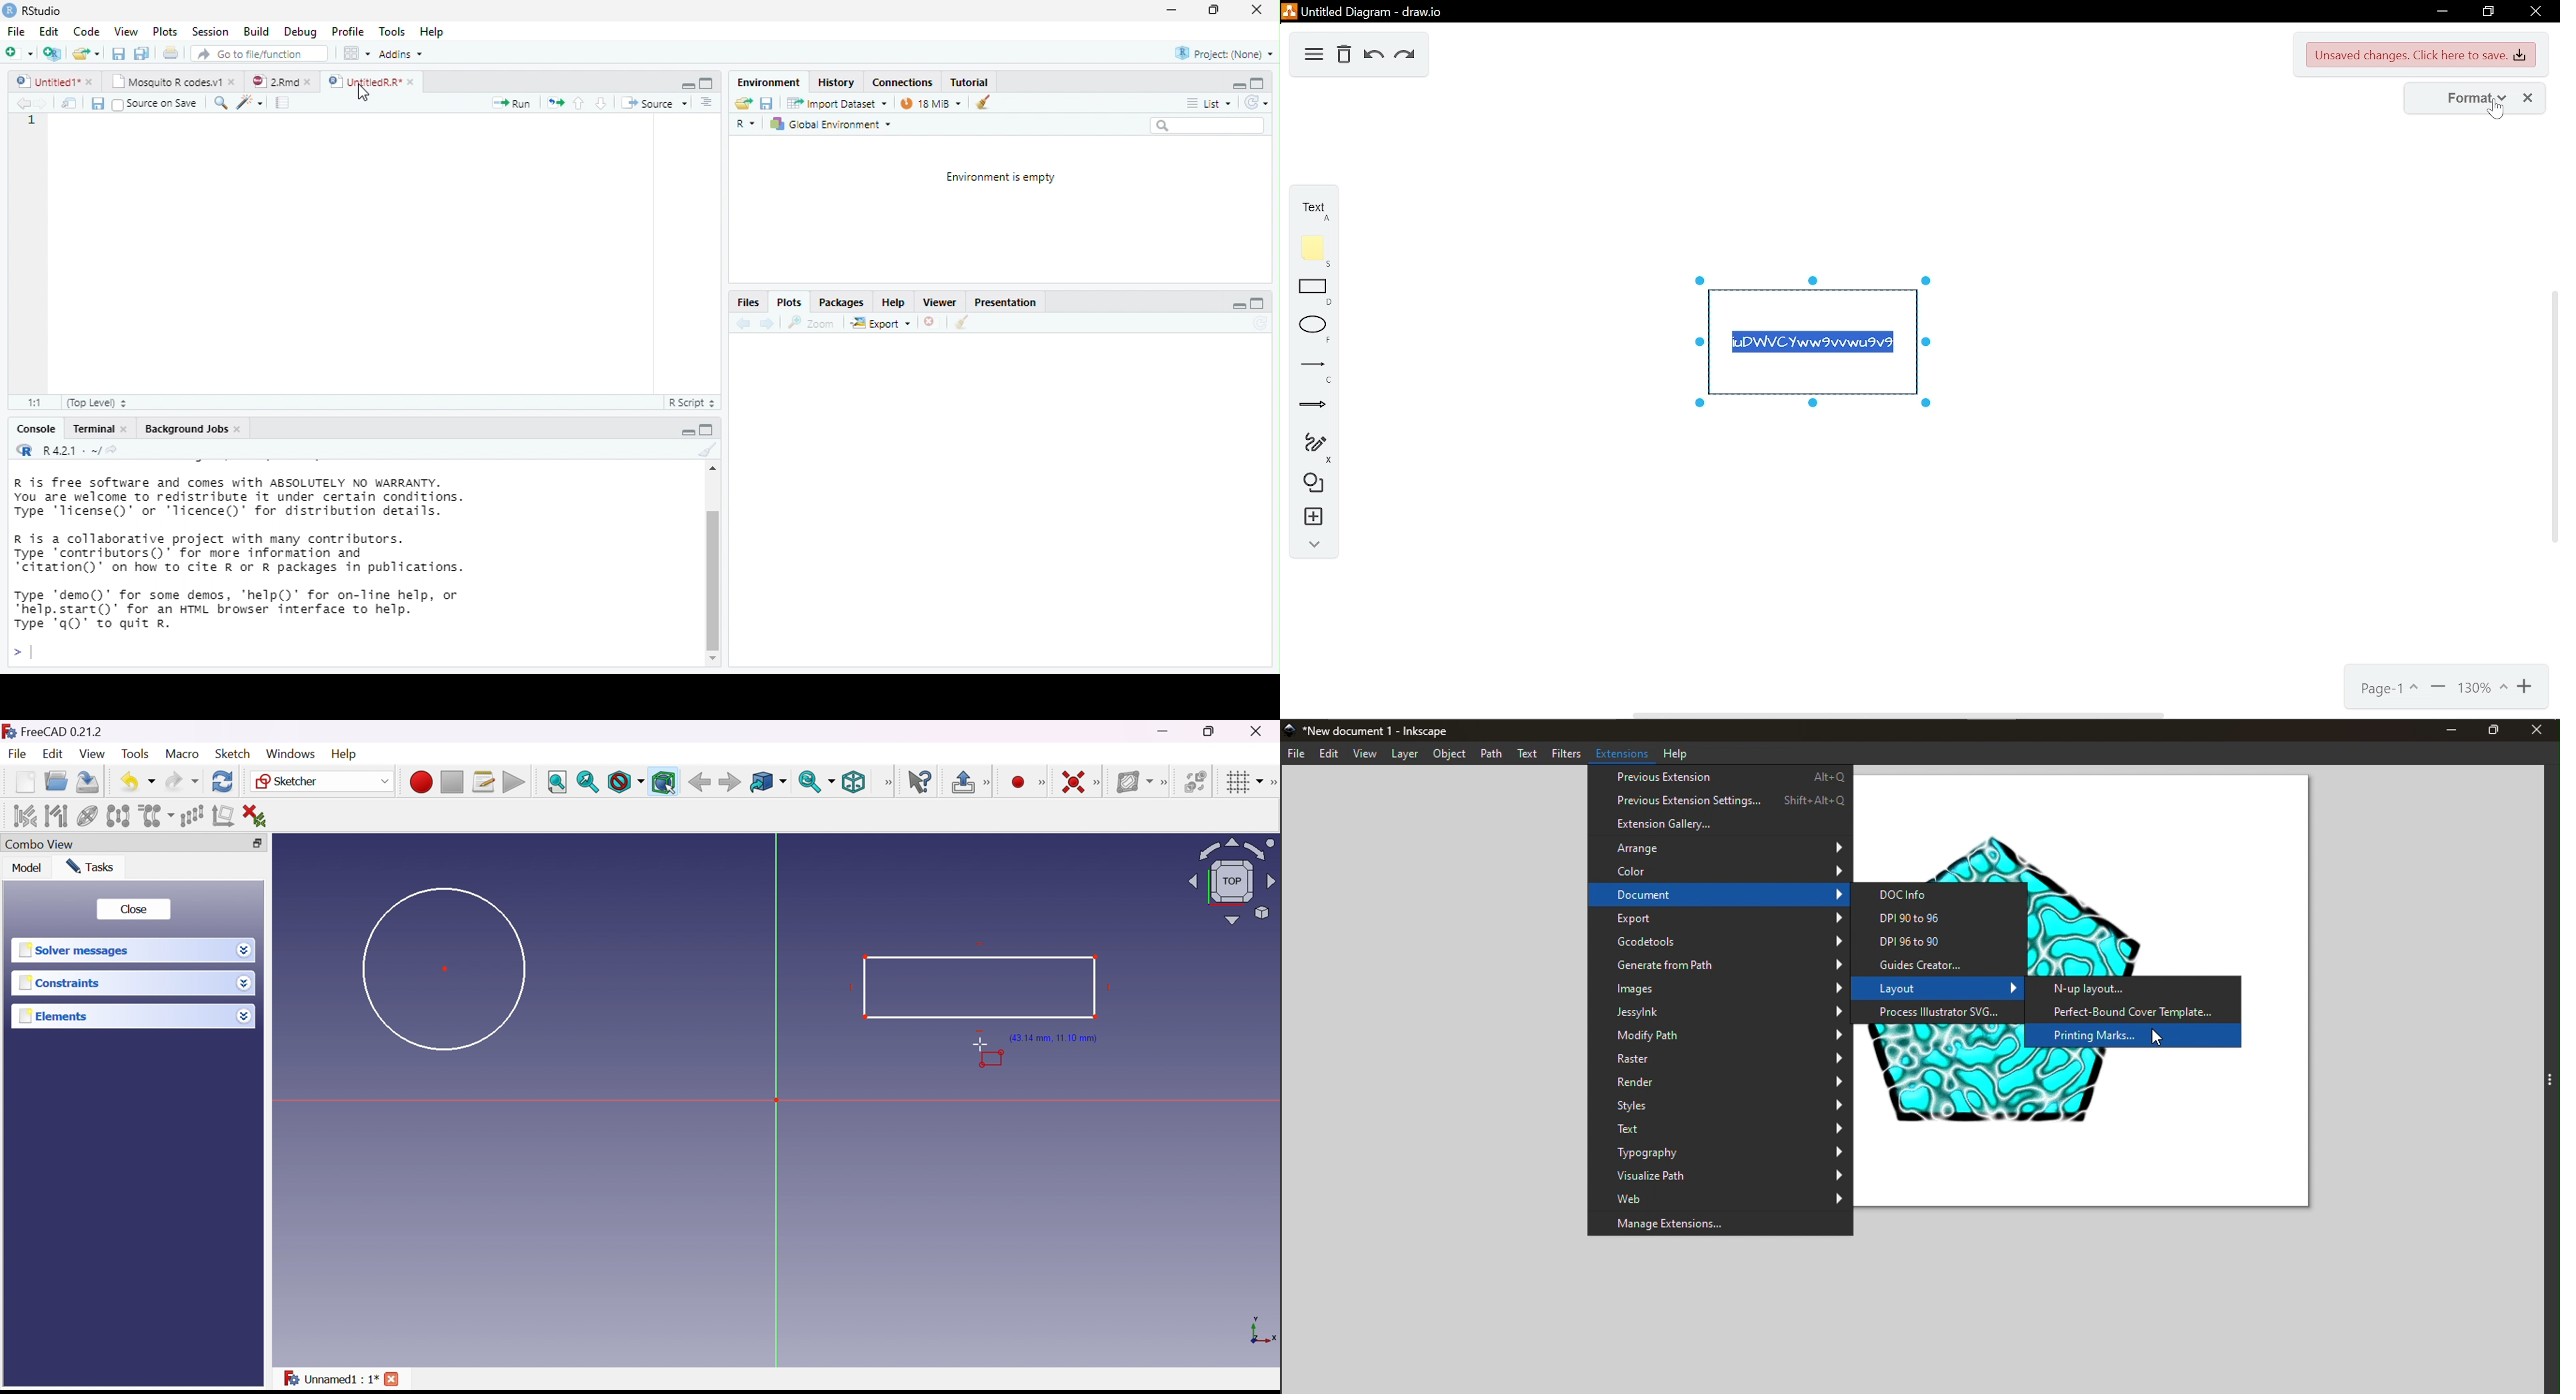  I want to click on DPI 90 to 96, so click(1945, 921).